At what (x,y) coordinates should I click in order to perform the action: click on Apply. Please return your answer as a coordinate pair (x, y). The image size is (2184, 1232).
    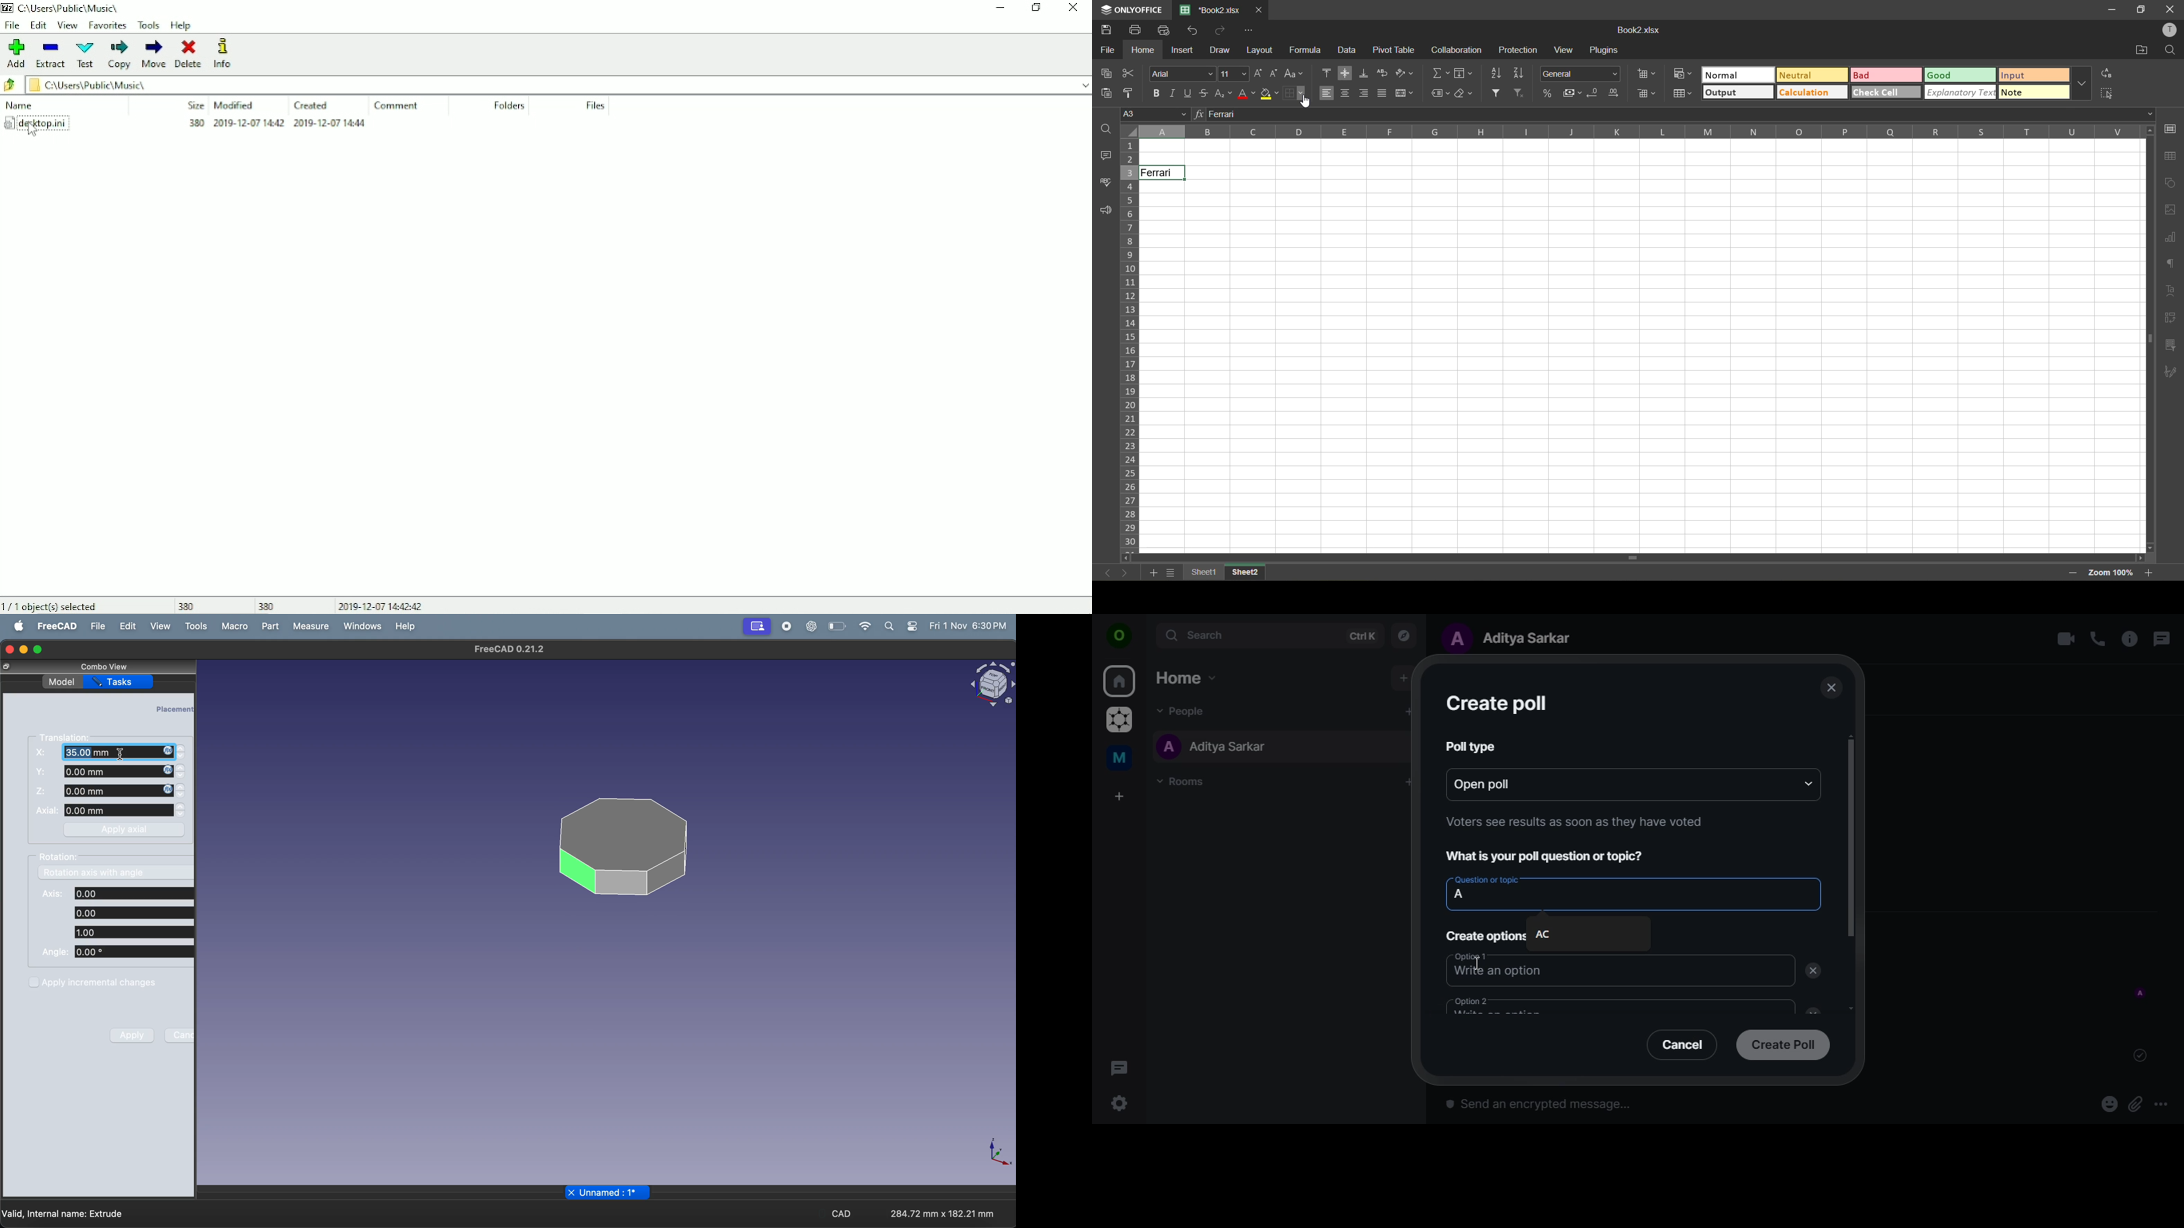
    Looking at the image, I should click on (132, 1035).